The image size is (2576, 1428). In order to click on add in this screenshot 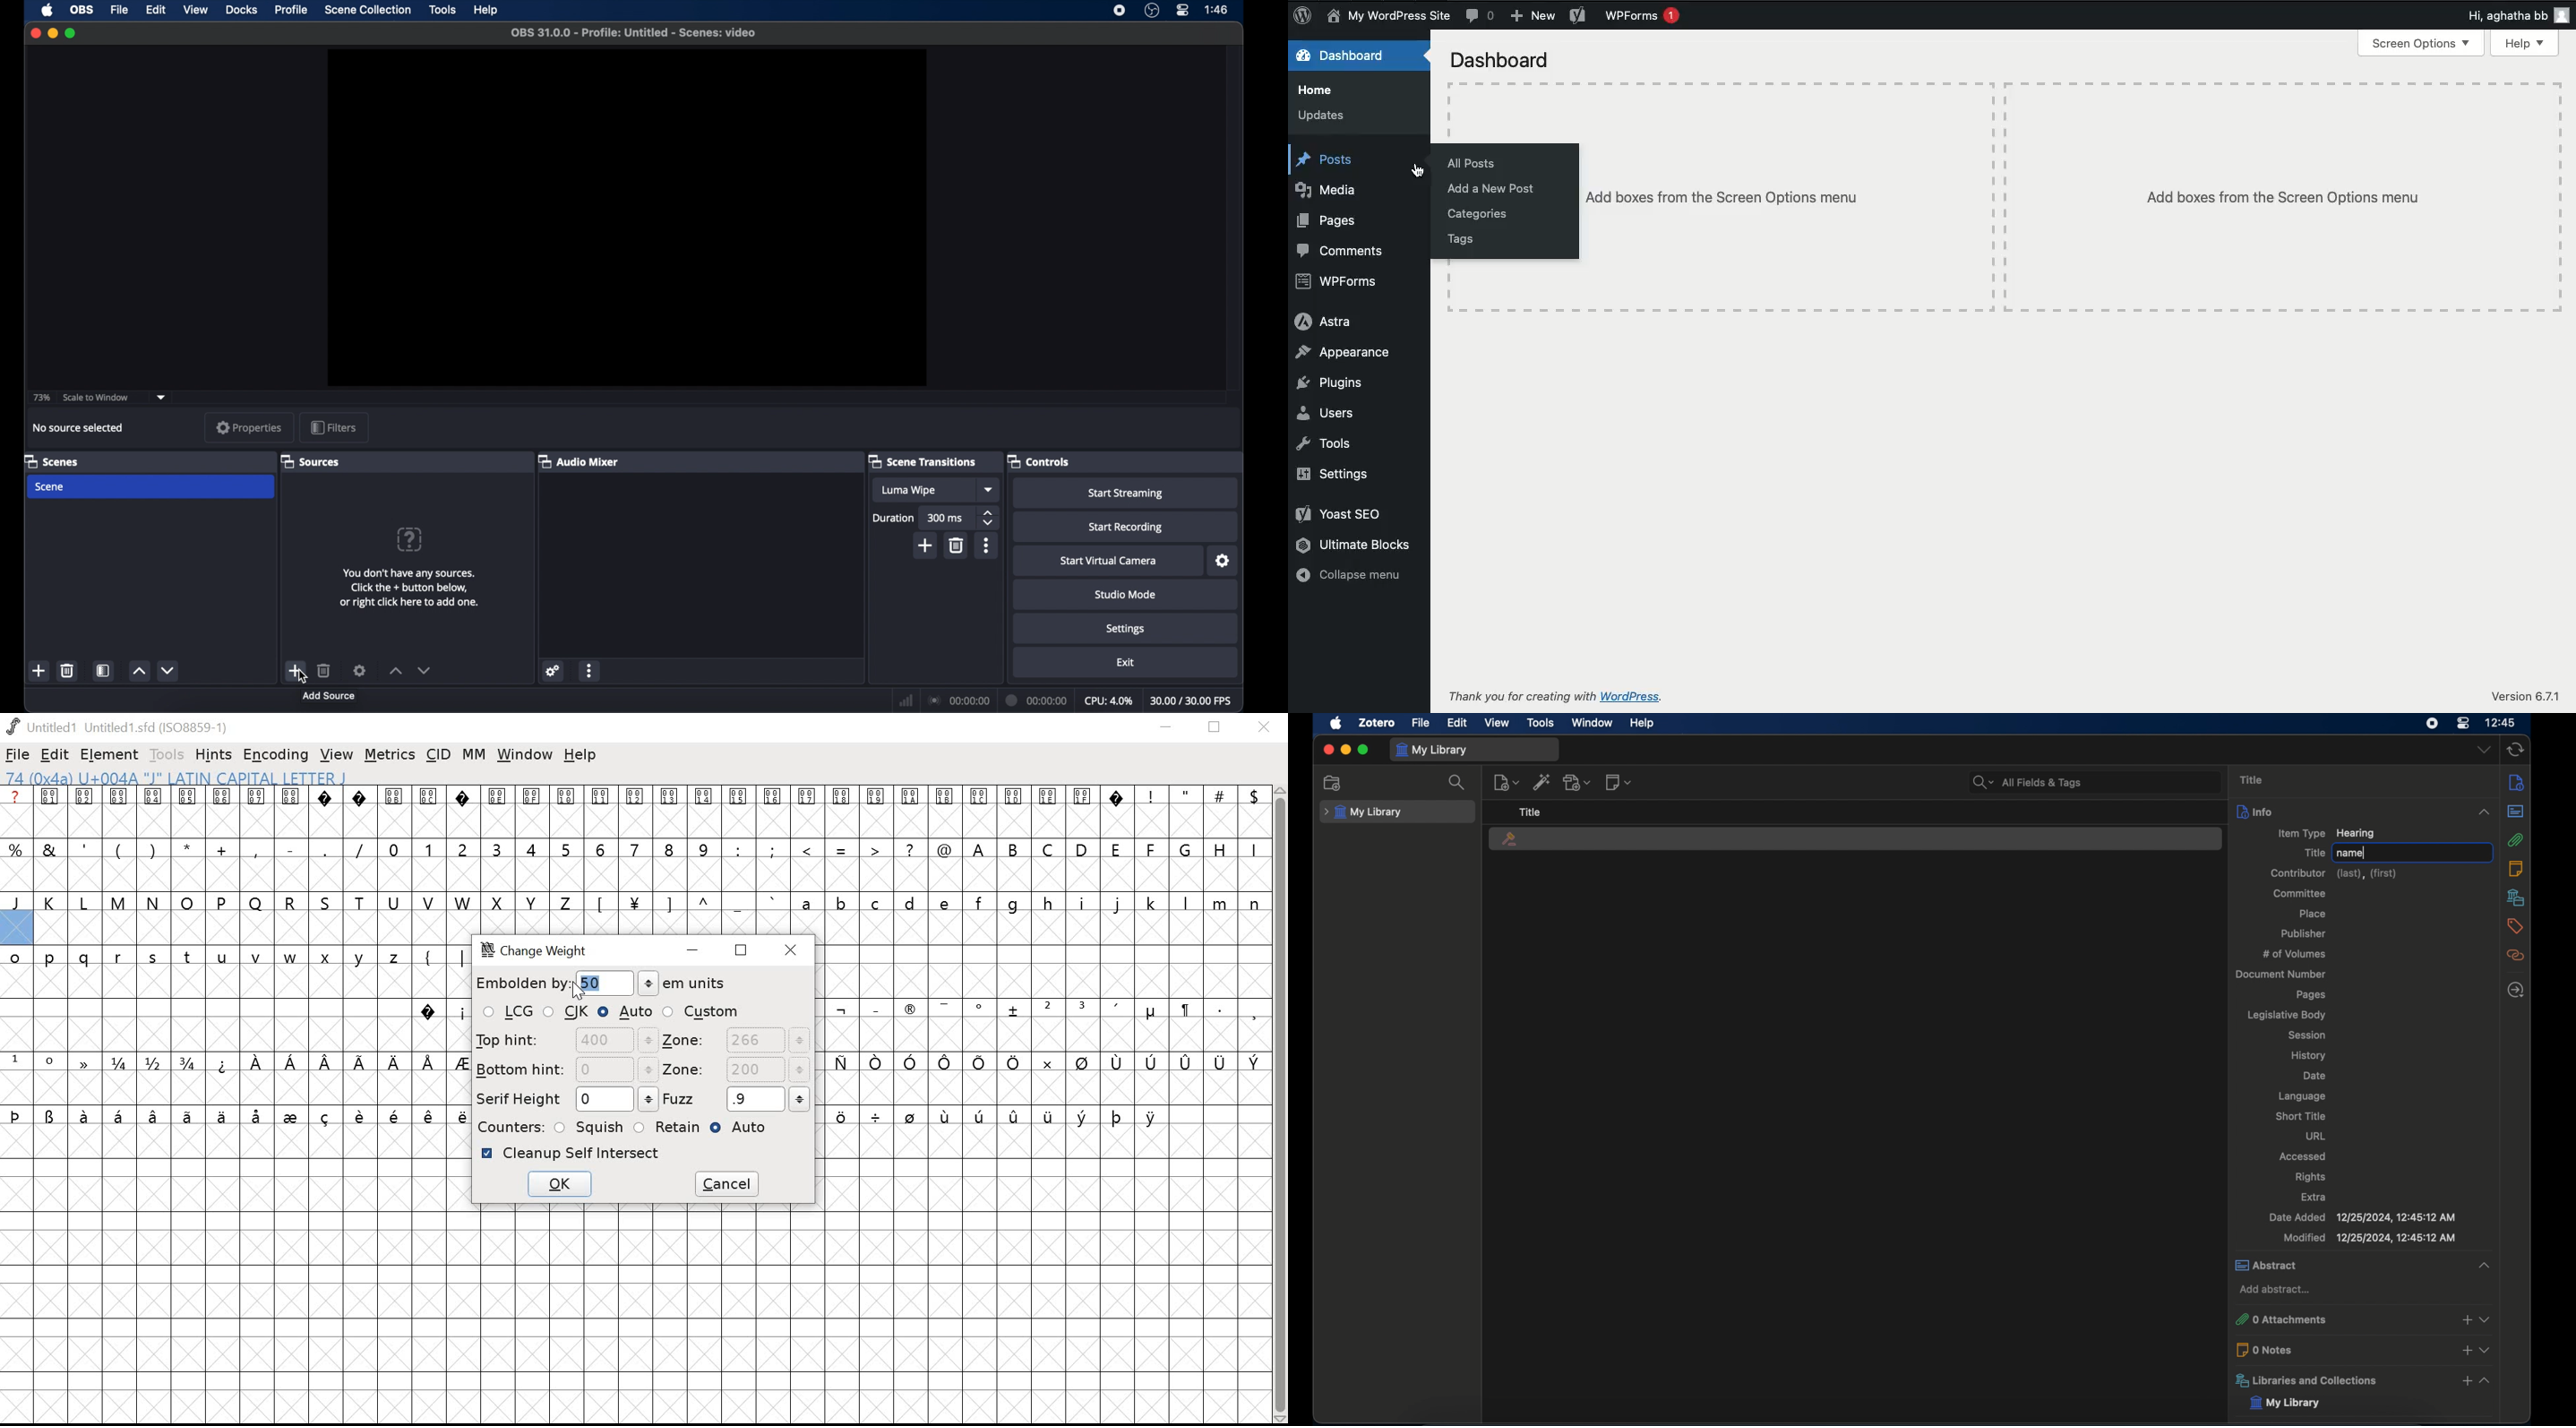, I will do `click(39, 670)`.